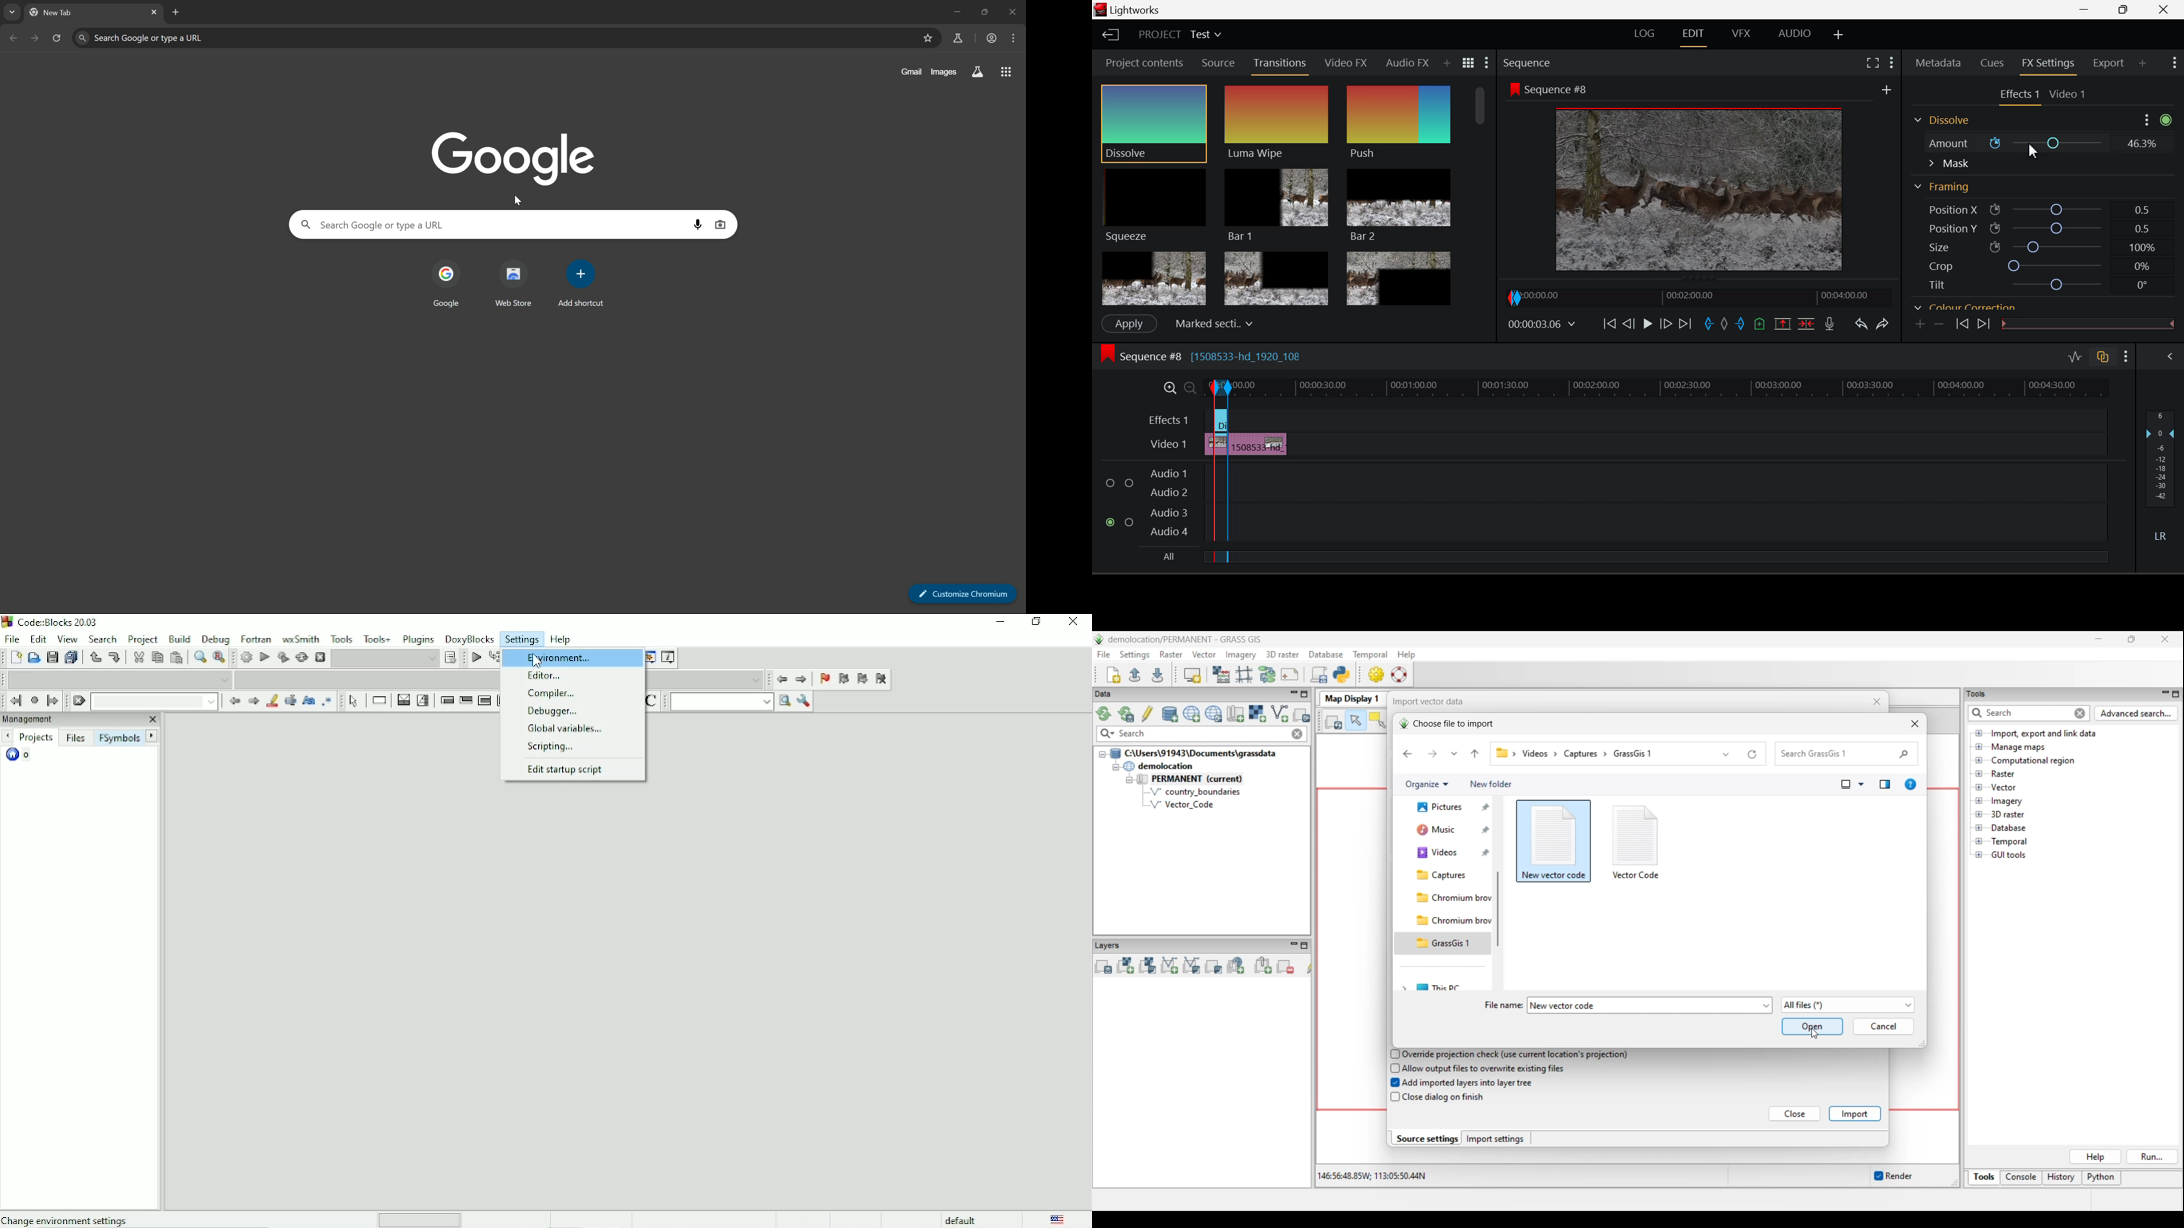  I want to click on Timeline Zoom In, so click(1167, 388).